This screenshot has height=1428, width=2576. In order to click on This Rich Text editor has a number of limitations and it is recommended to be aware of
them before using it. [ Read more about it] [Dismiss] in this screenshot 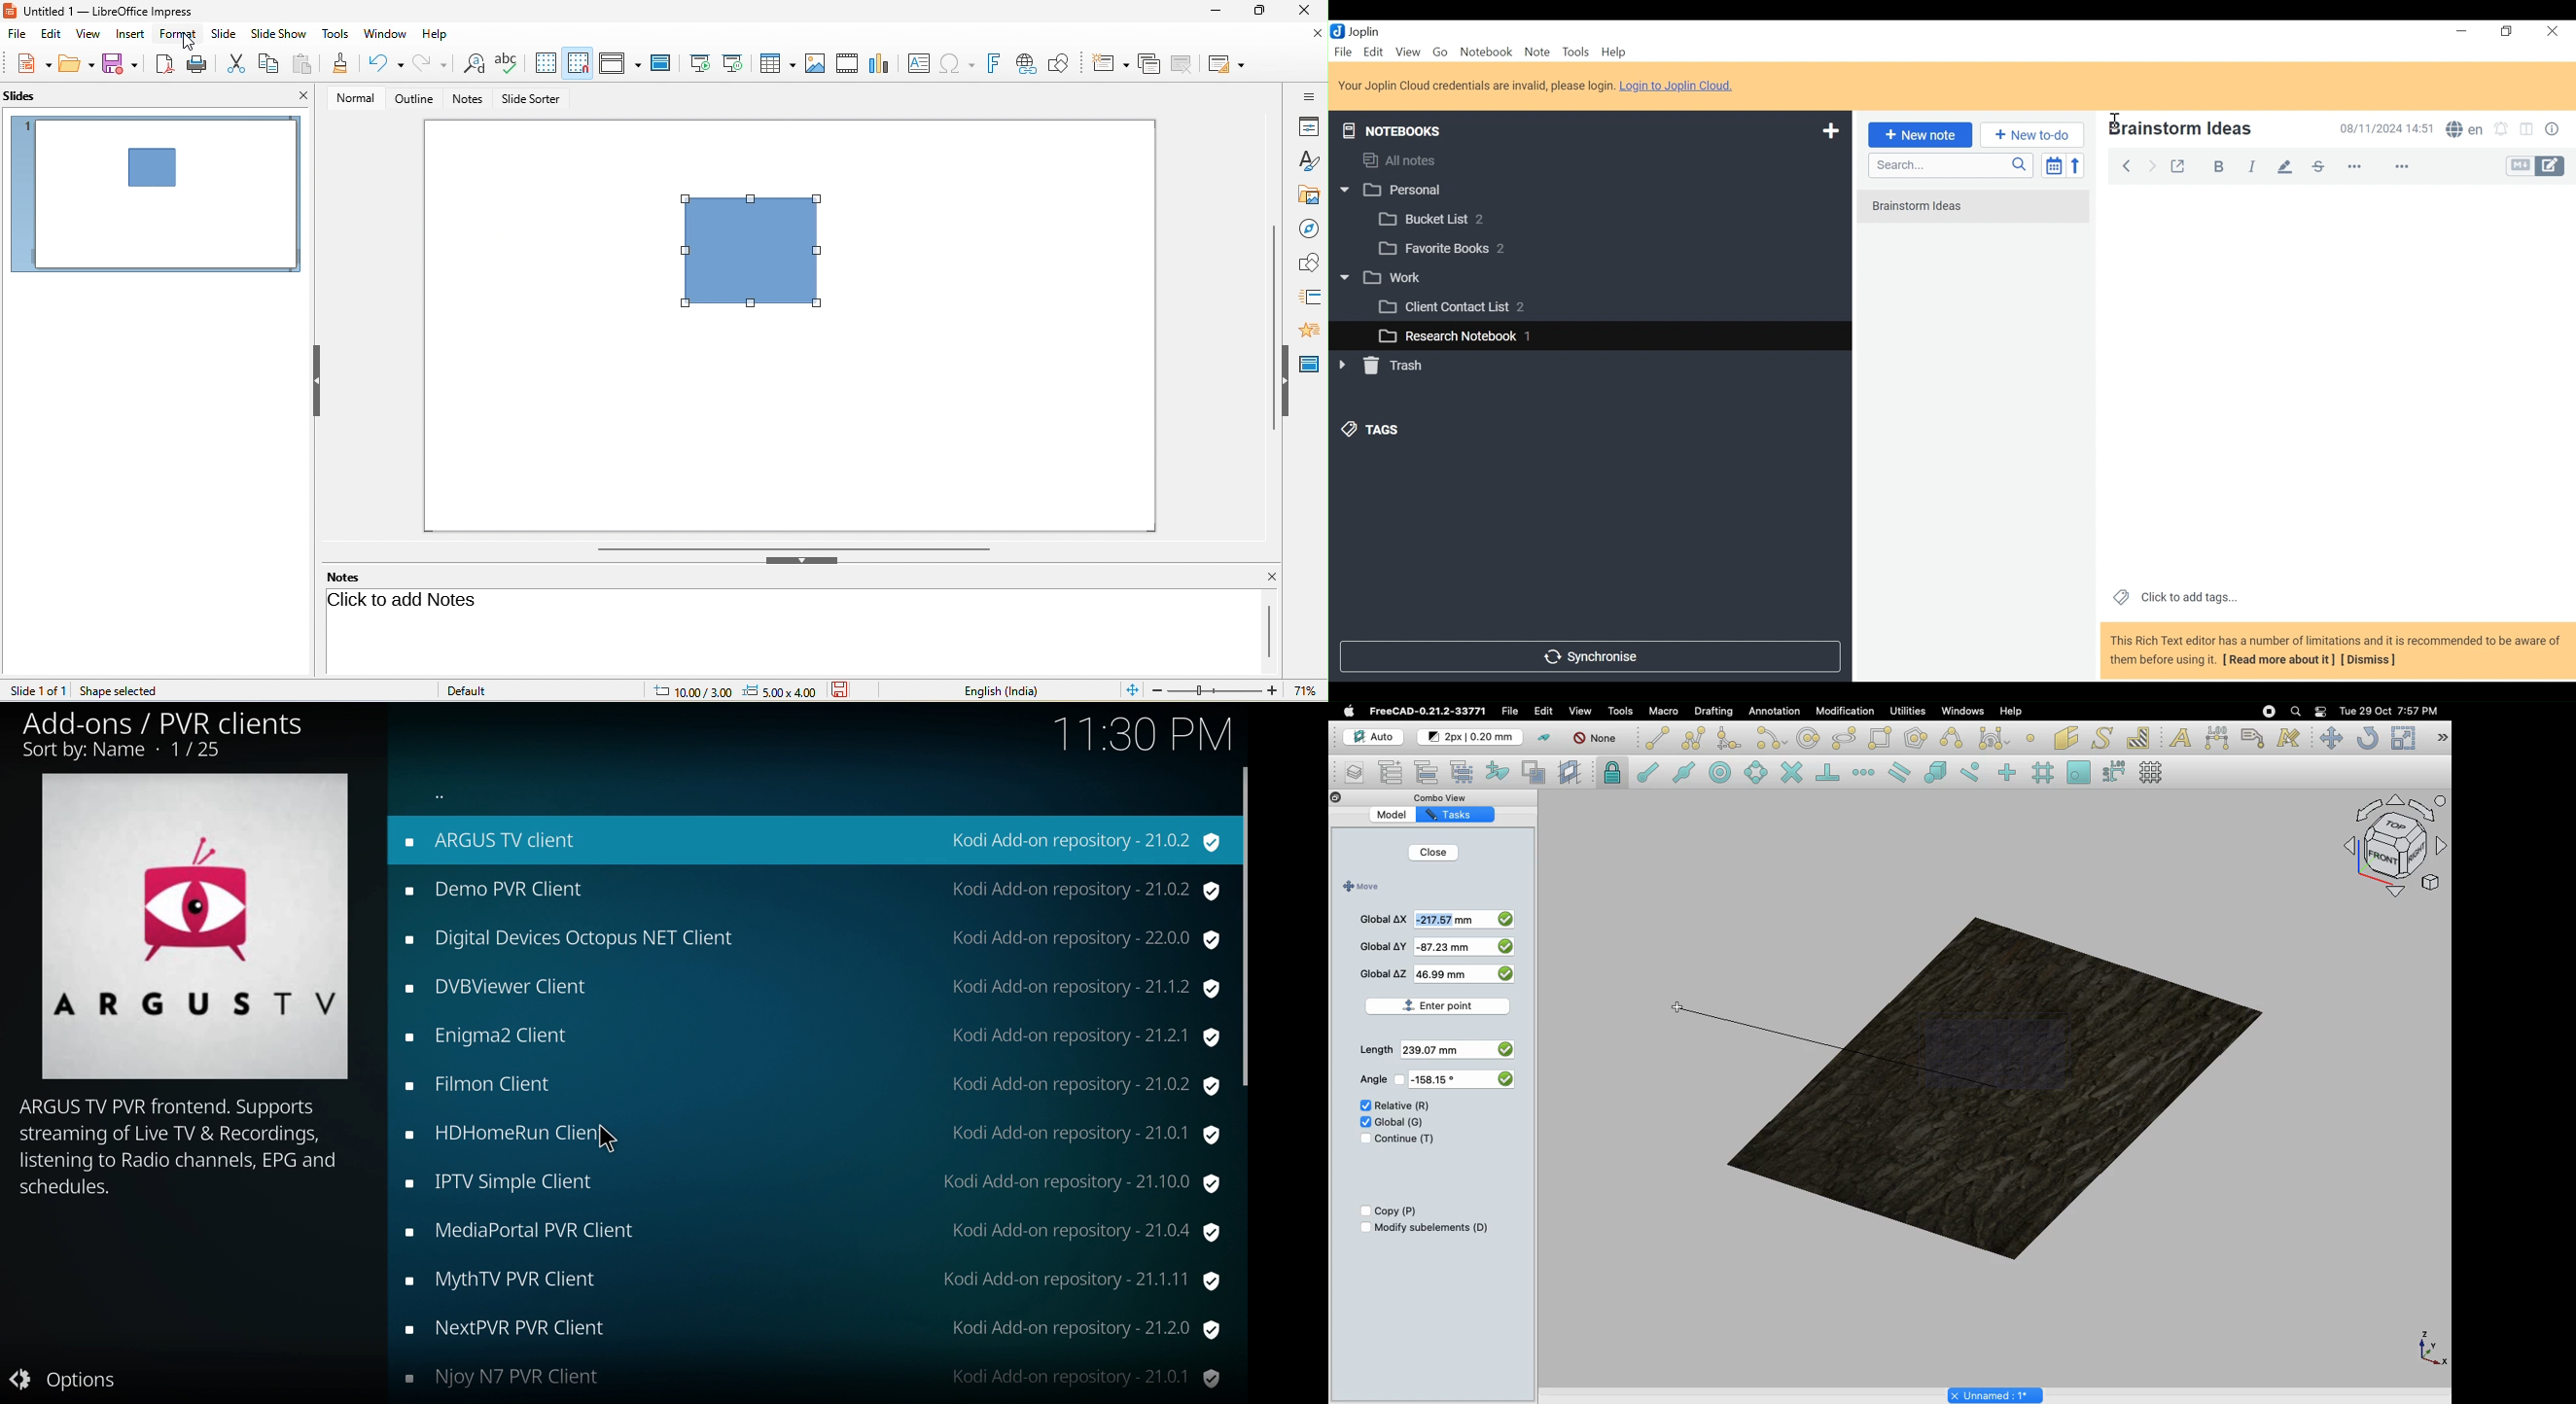, I will do `click(2336, 650)`.